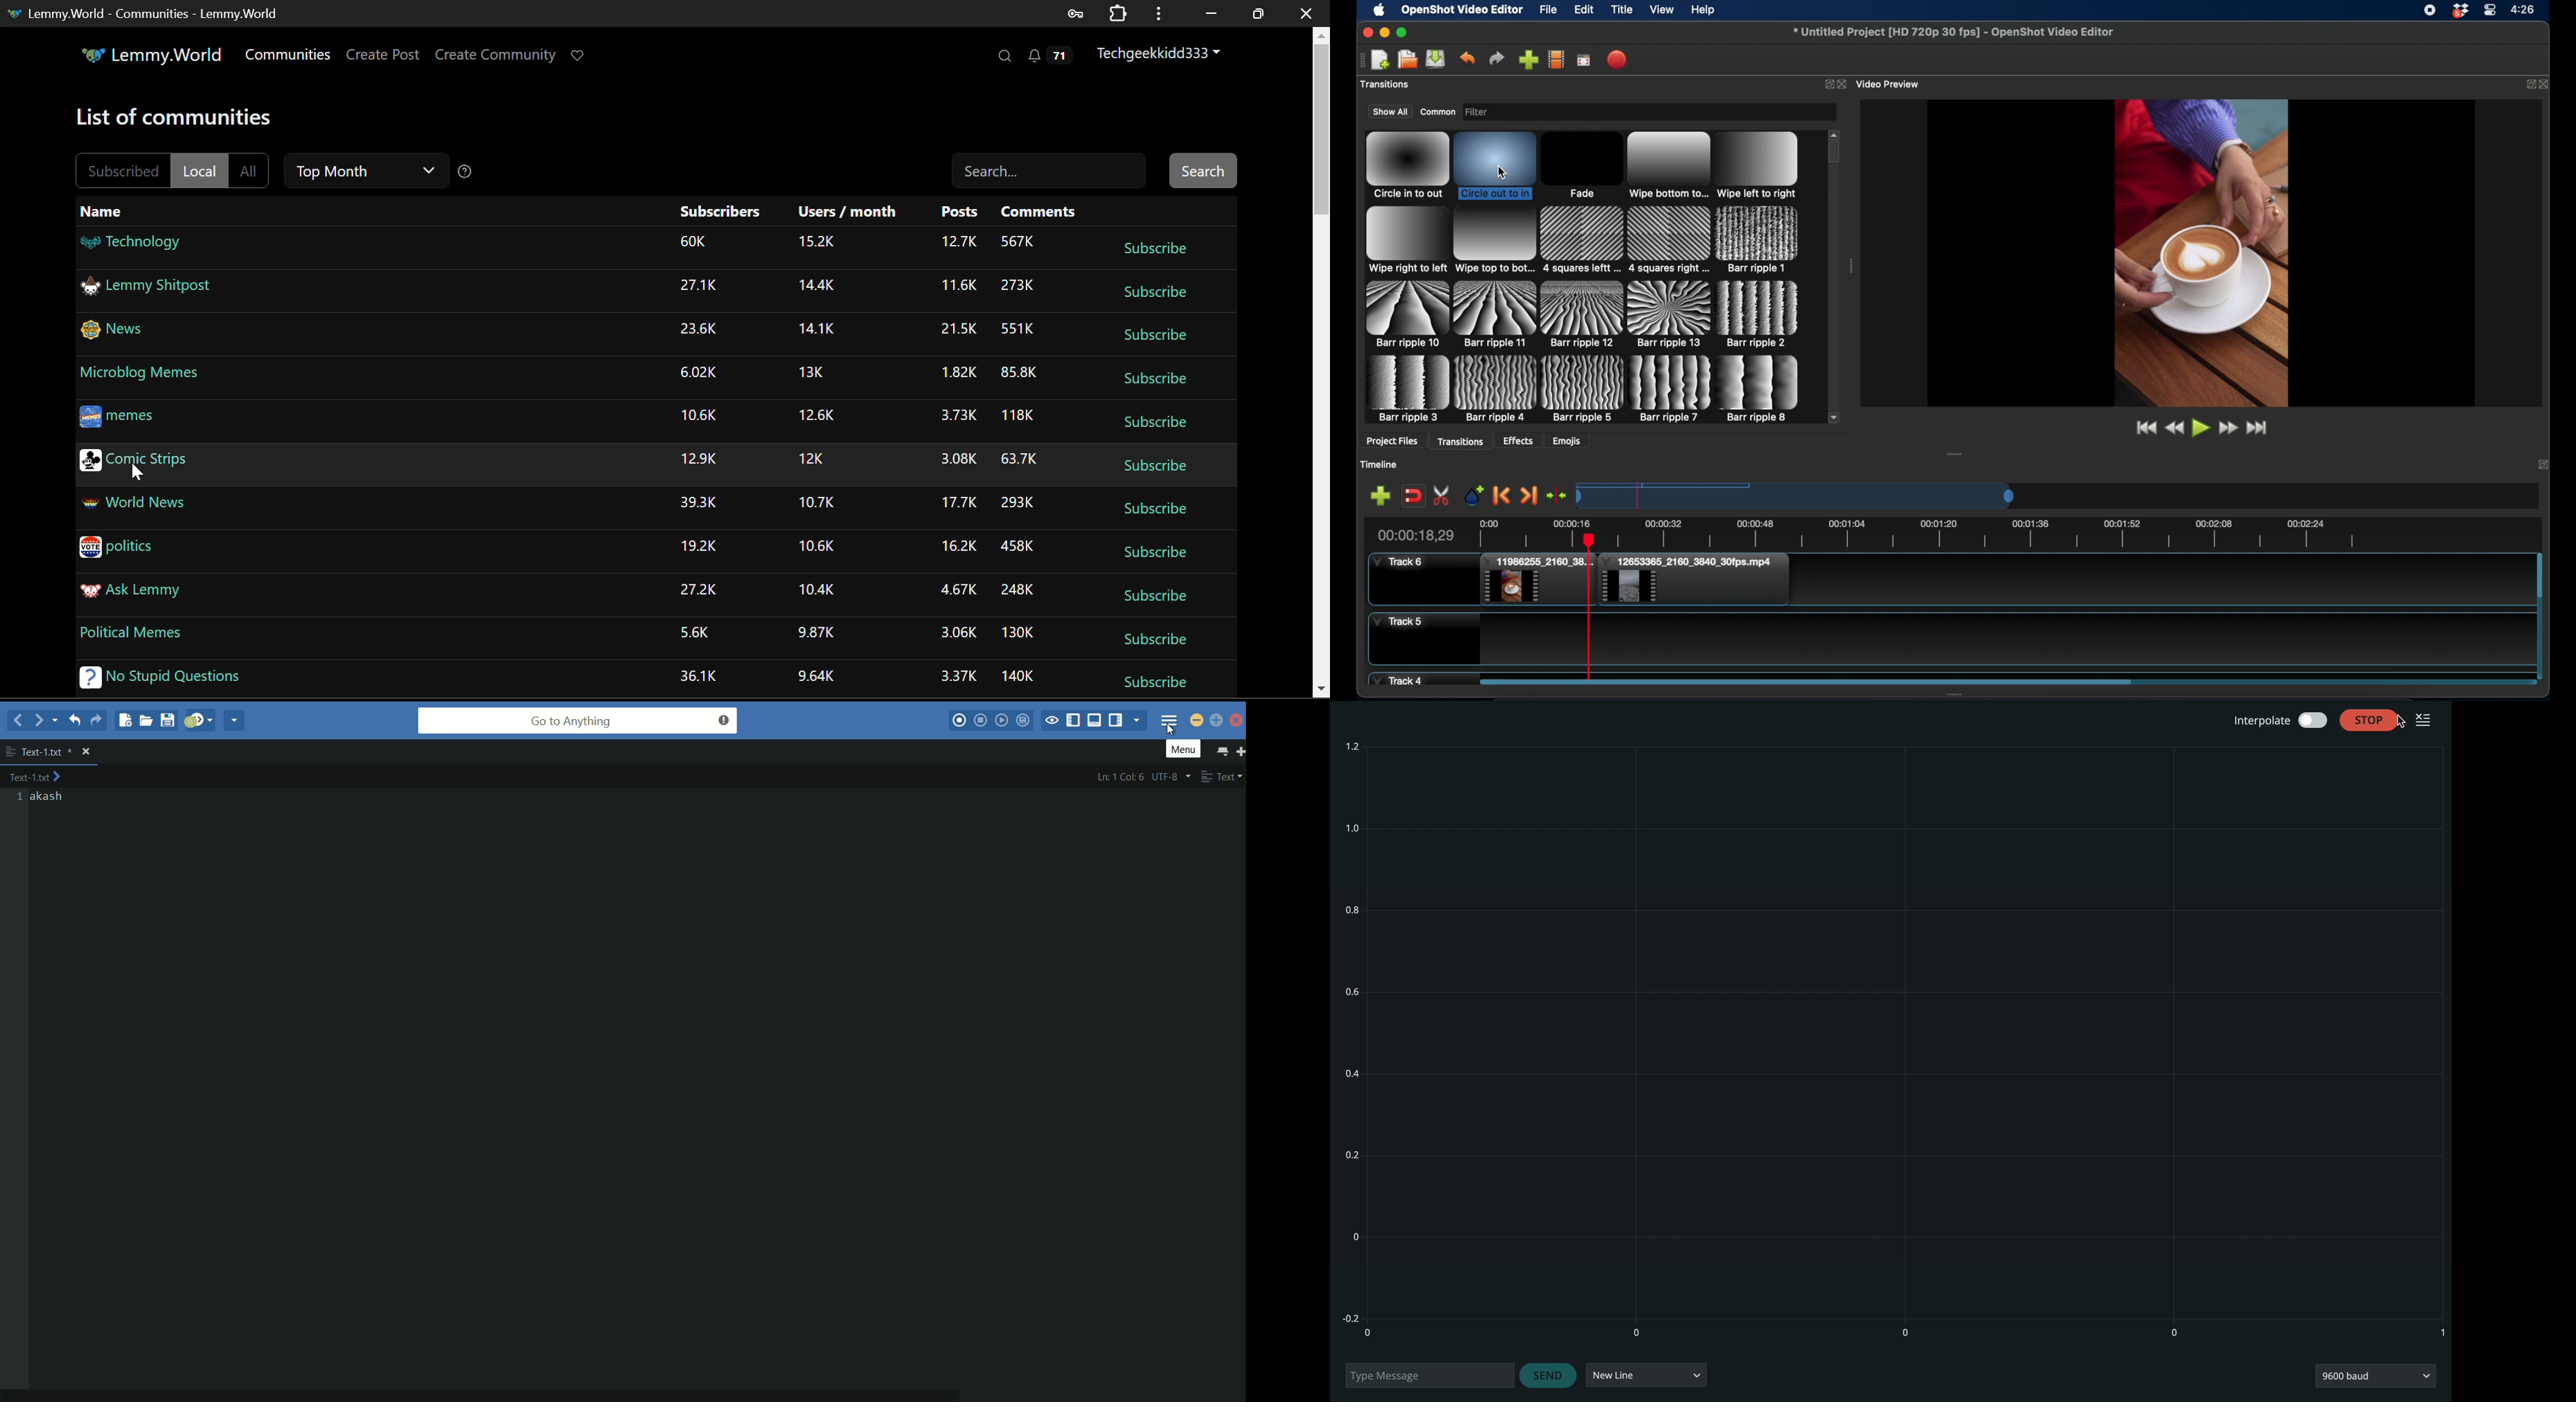 The height and width of the screenshot is (1428, 2576). I want to click on transition, so click(1758, 164).